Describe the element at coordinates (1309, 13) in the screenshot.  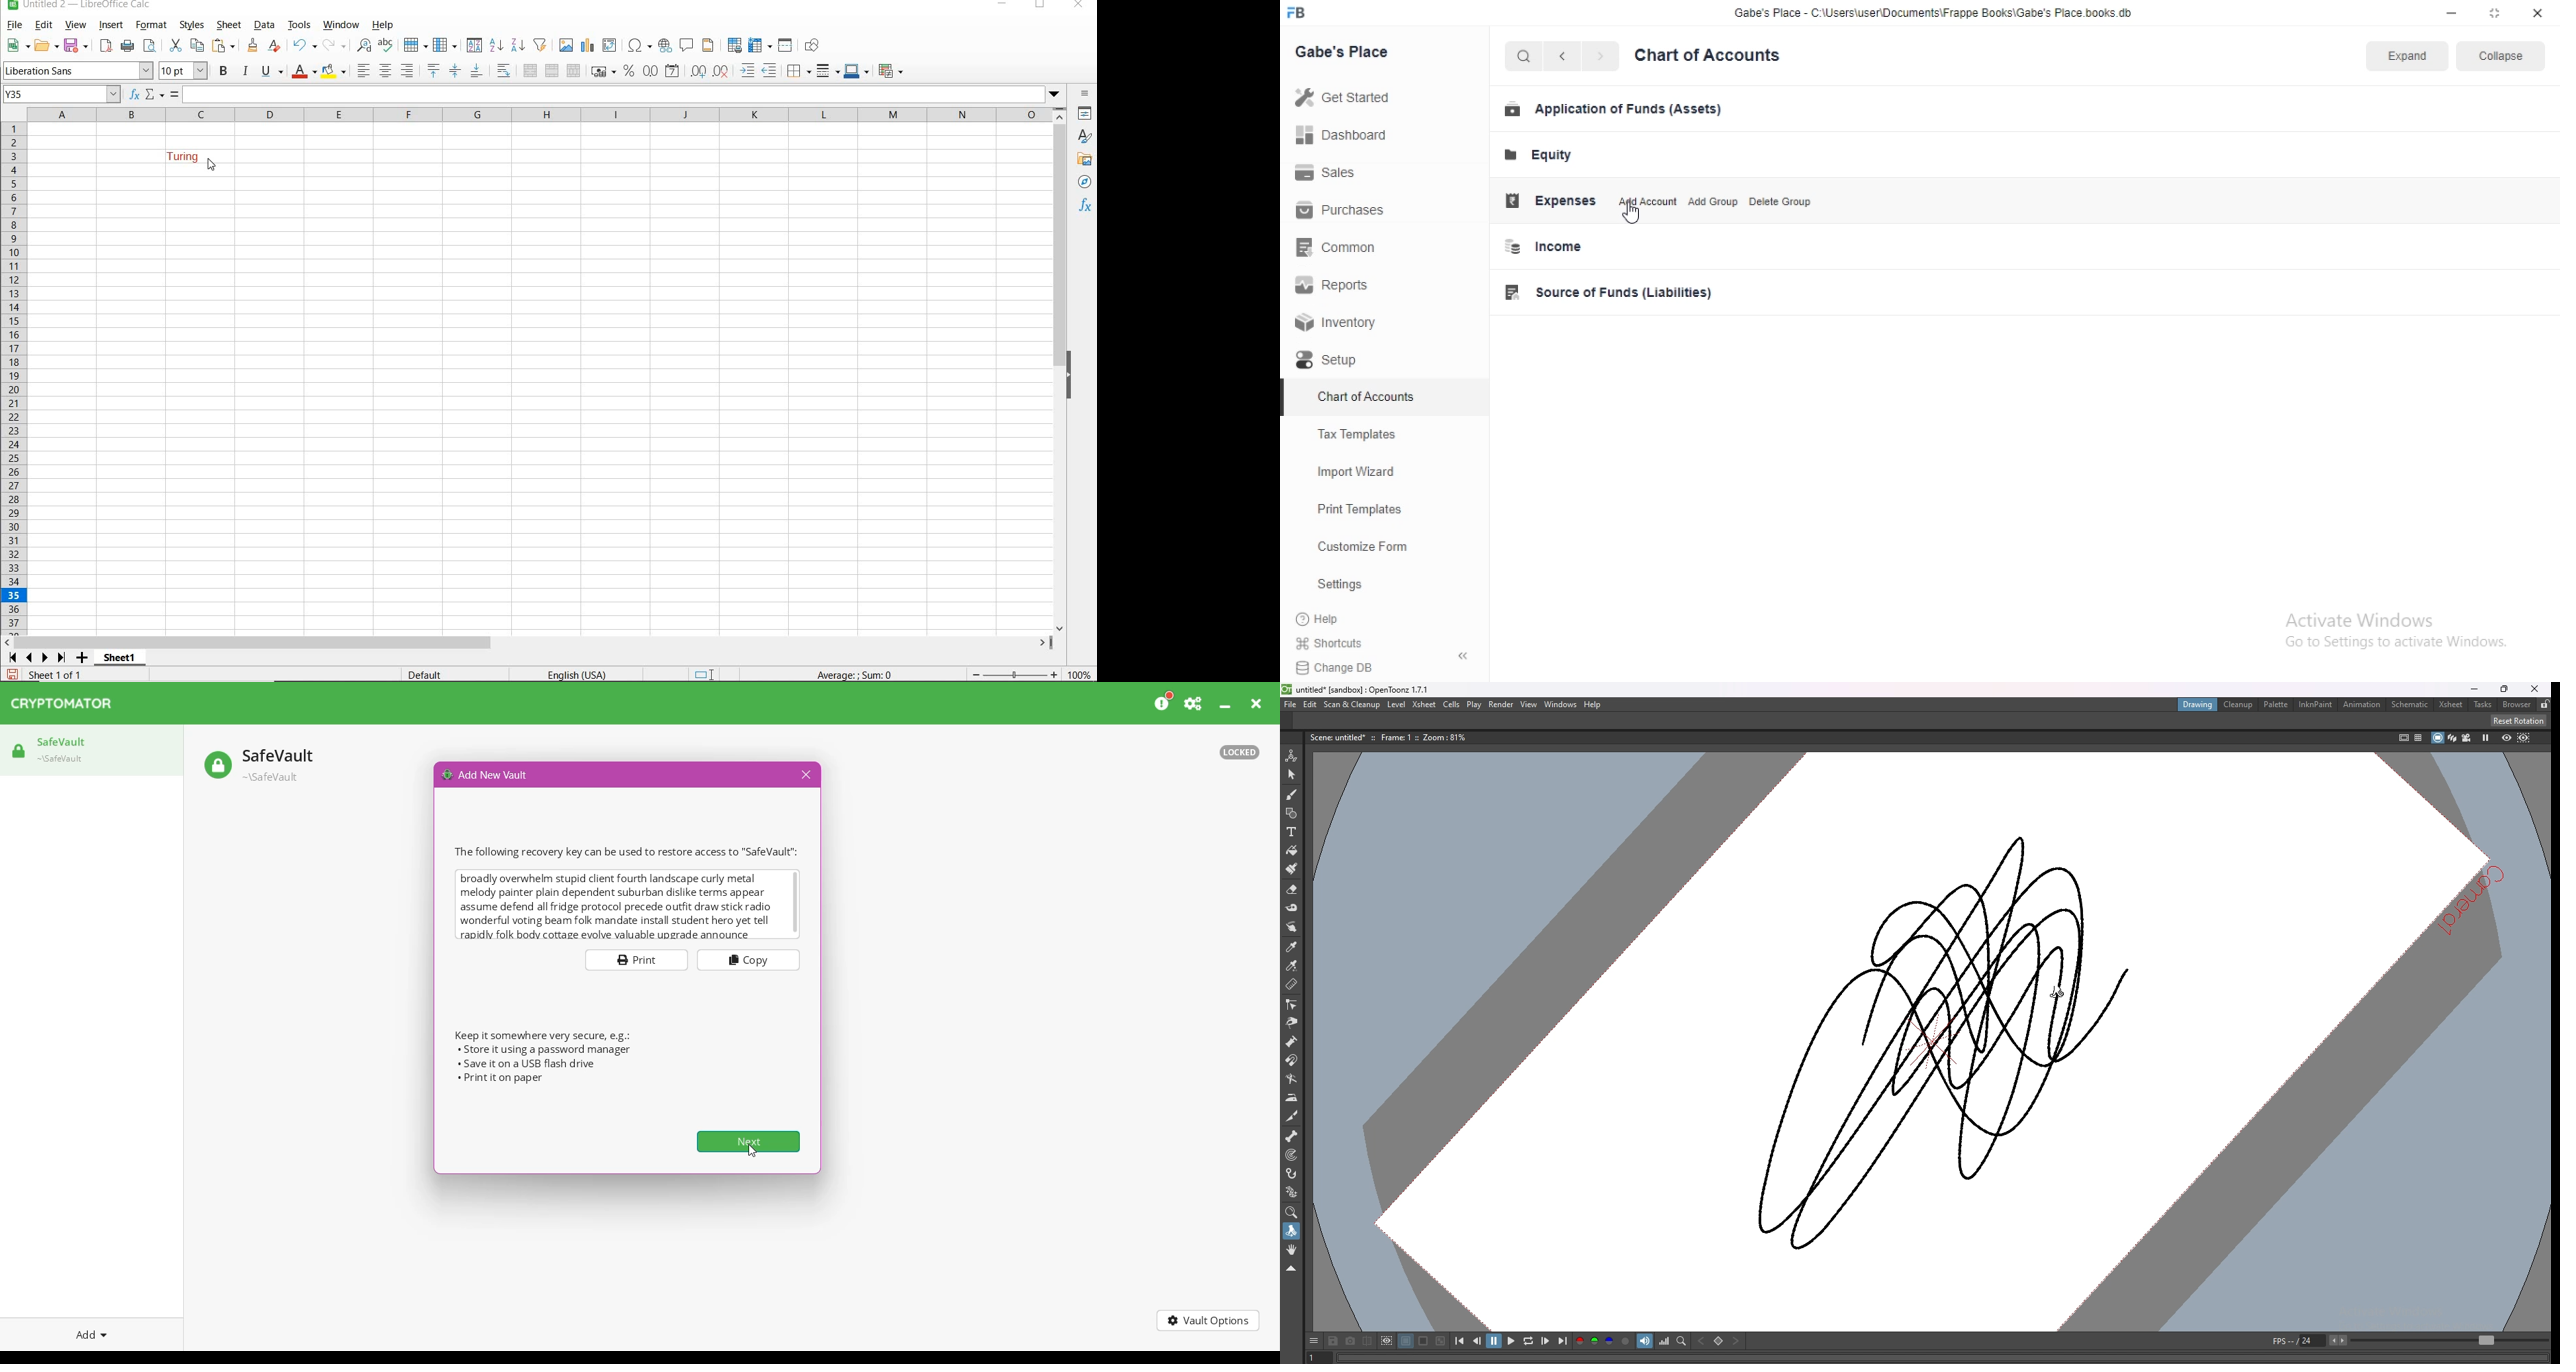
I see `FB` at that location.